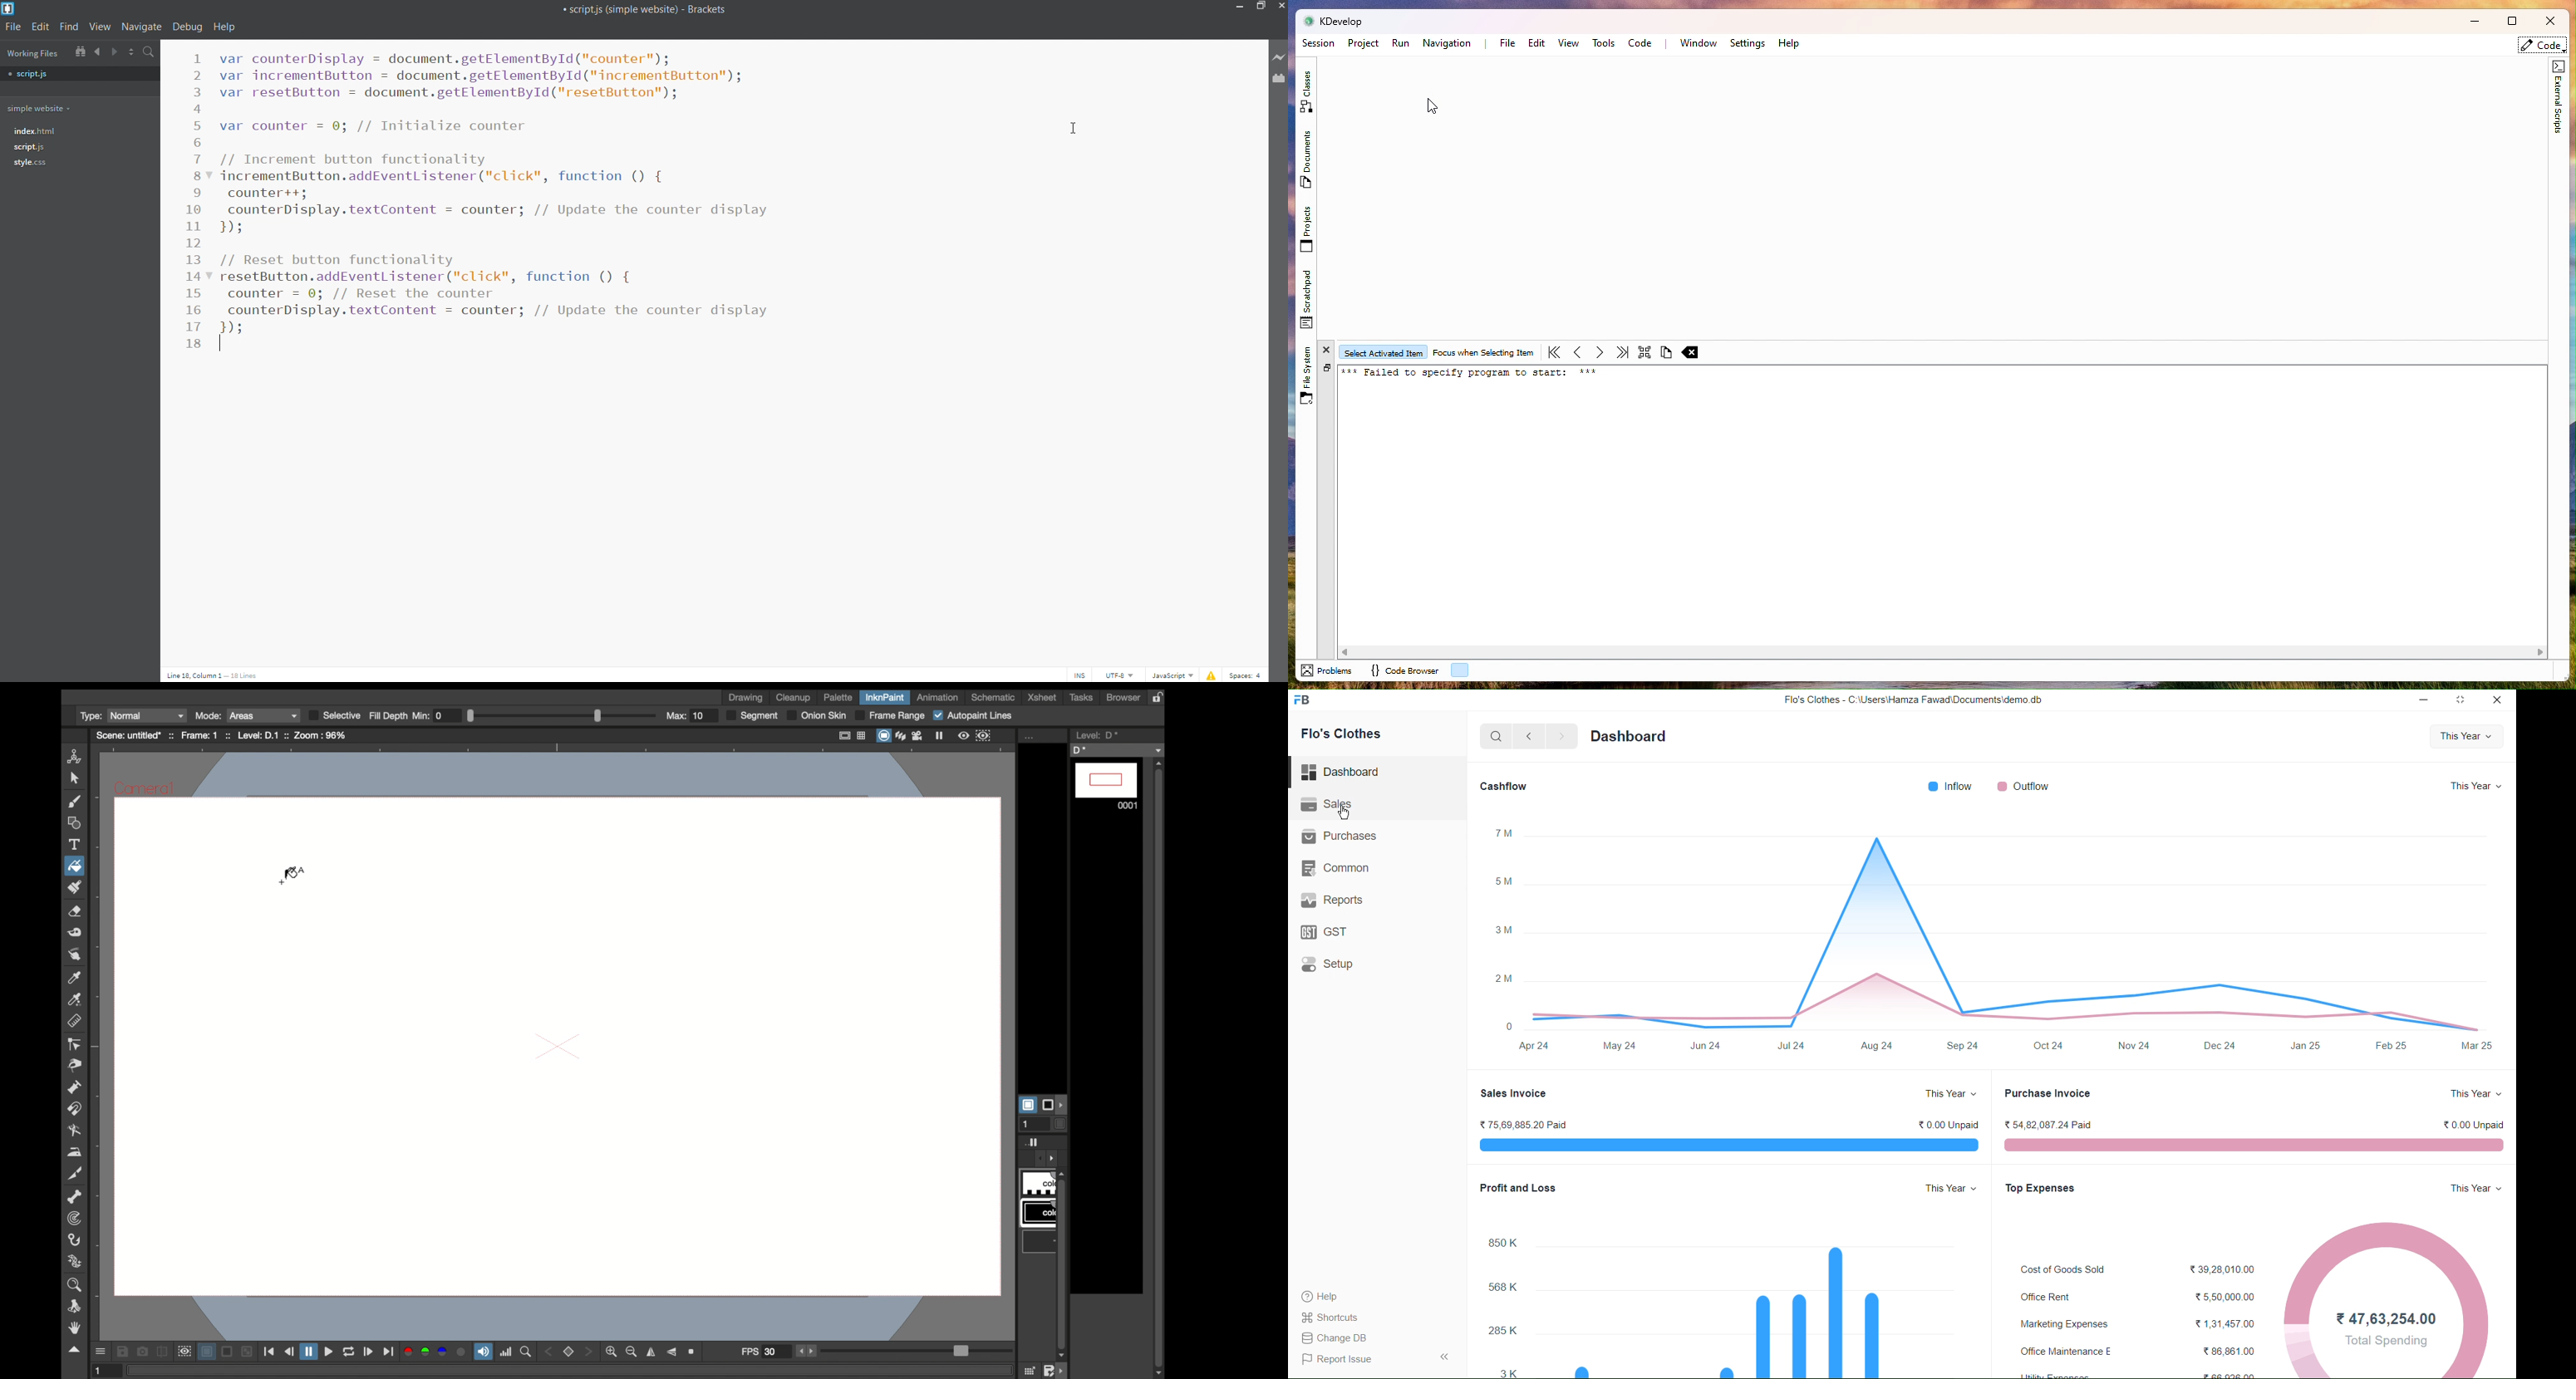 This screenshot has height=1400, width=2576. Describe the element at coordinates (2462, 701) in the screenshot. I see `maximize` at that location.